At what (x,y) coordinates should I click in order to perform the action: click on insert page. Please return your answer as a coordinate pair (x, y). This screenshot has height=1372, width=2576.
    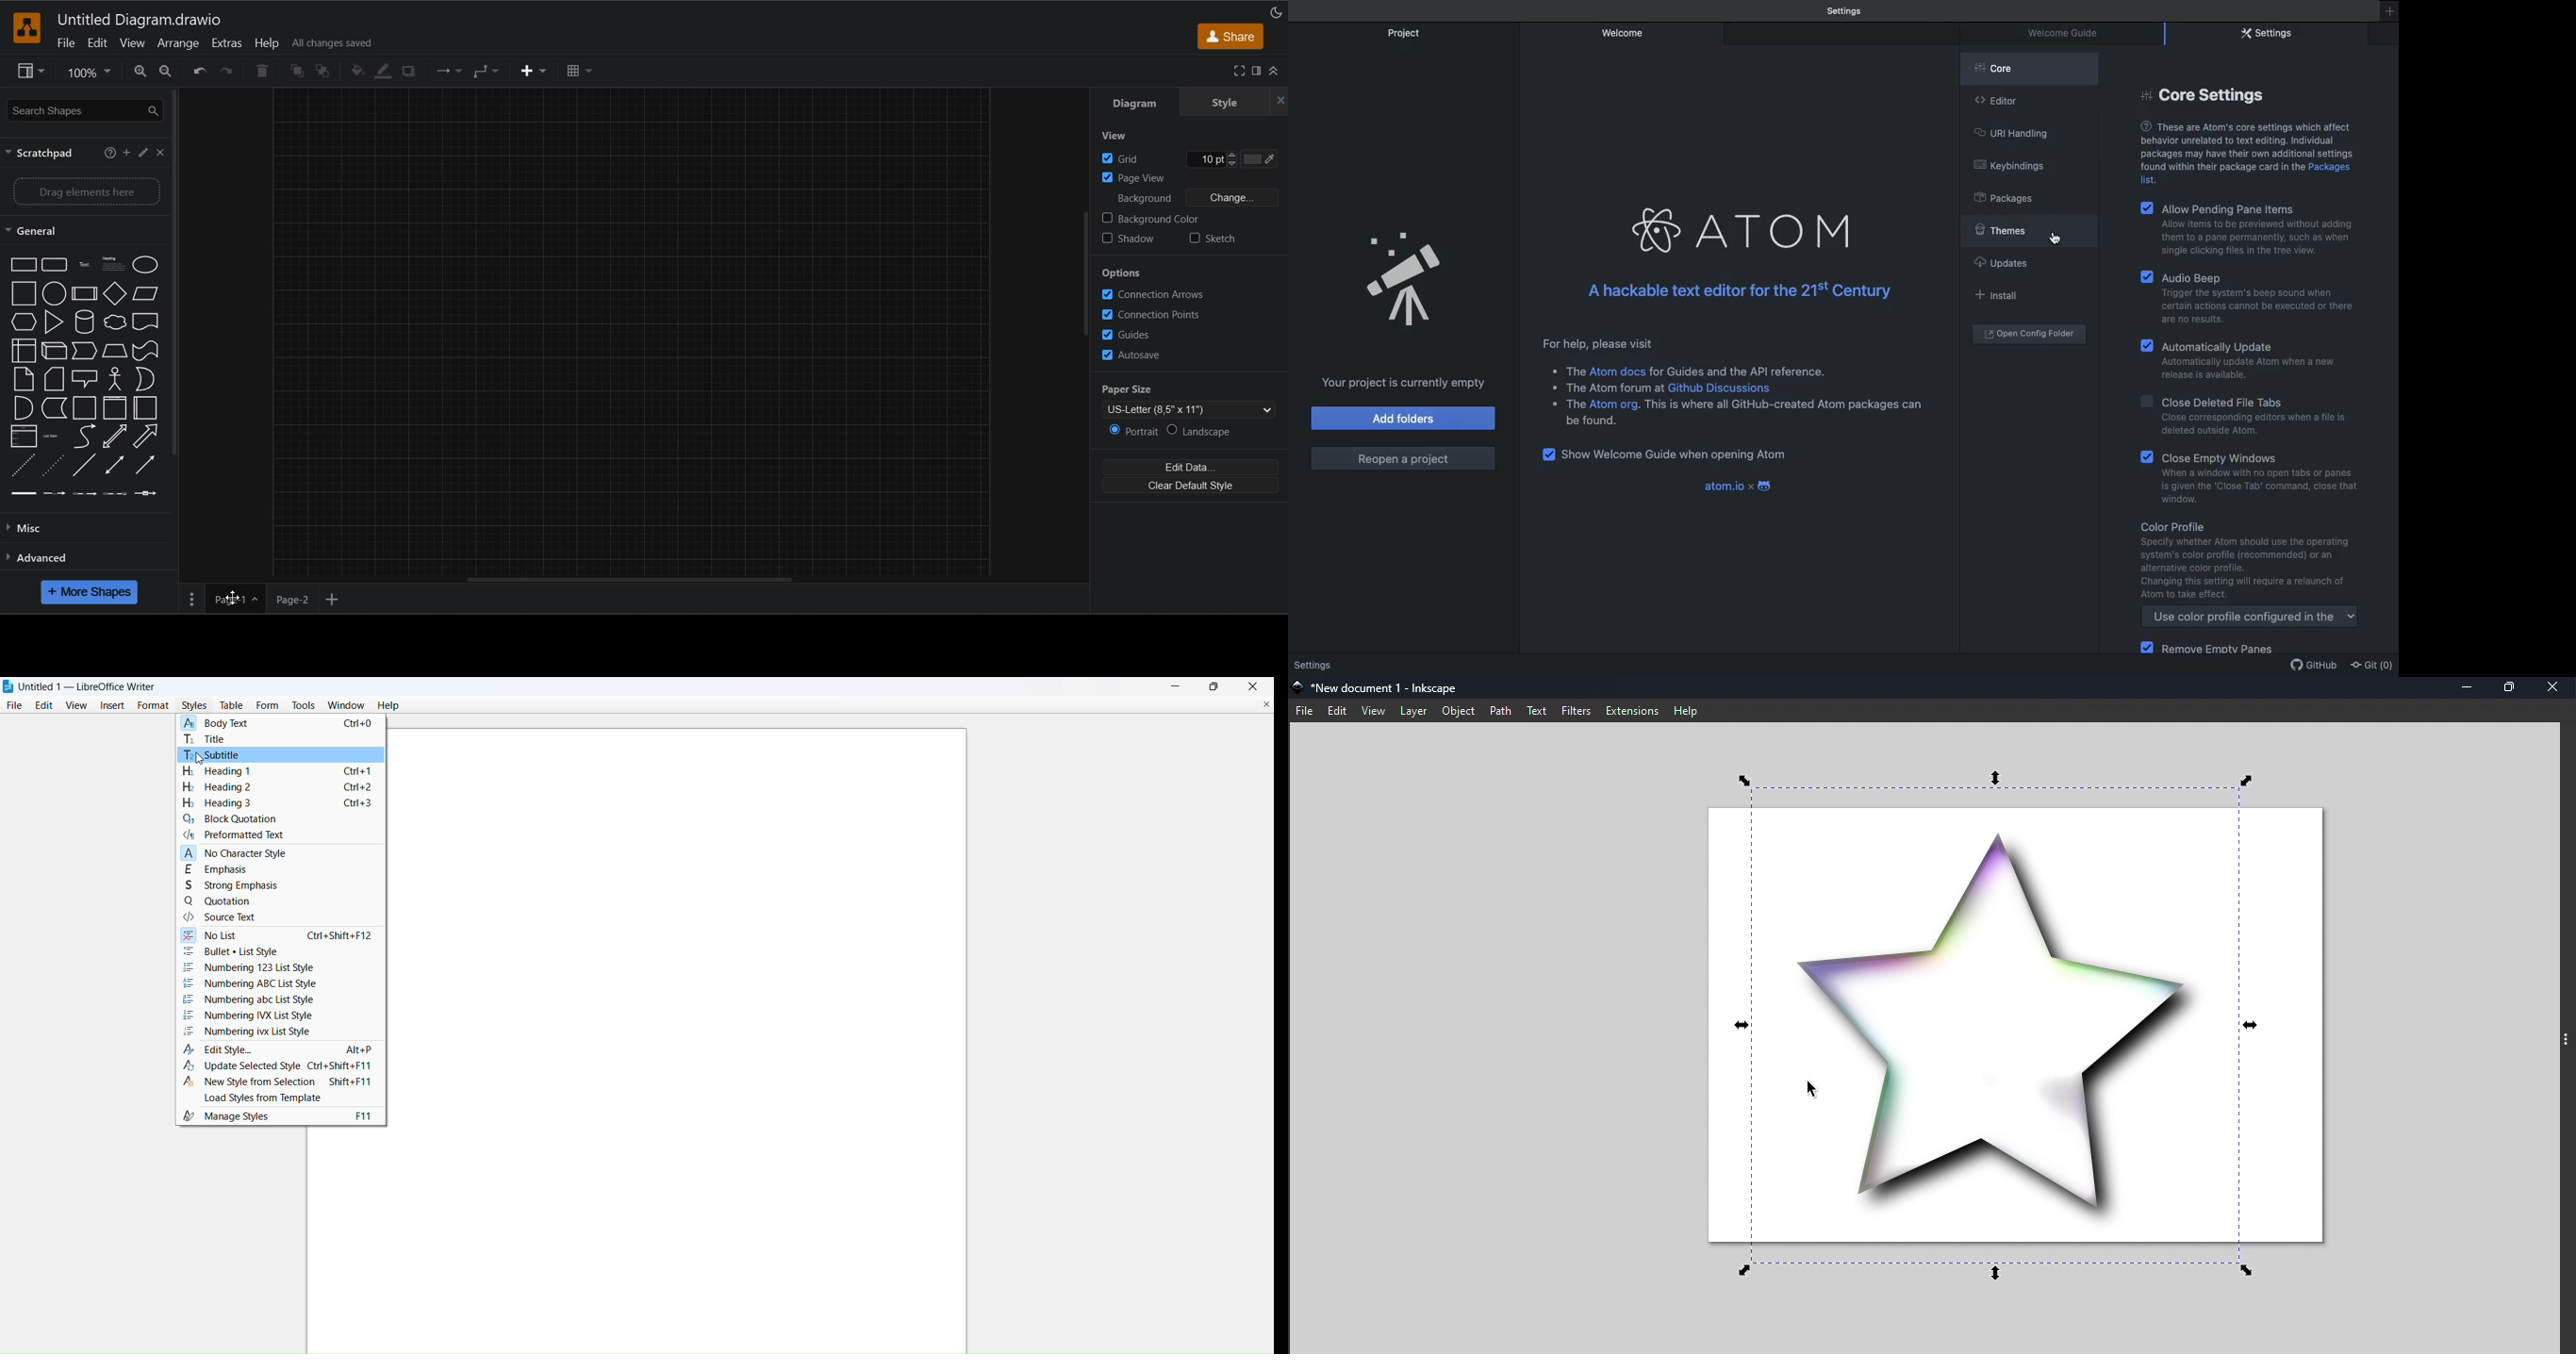
    Looking at the image, I should click on (332, 599).